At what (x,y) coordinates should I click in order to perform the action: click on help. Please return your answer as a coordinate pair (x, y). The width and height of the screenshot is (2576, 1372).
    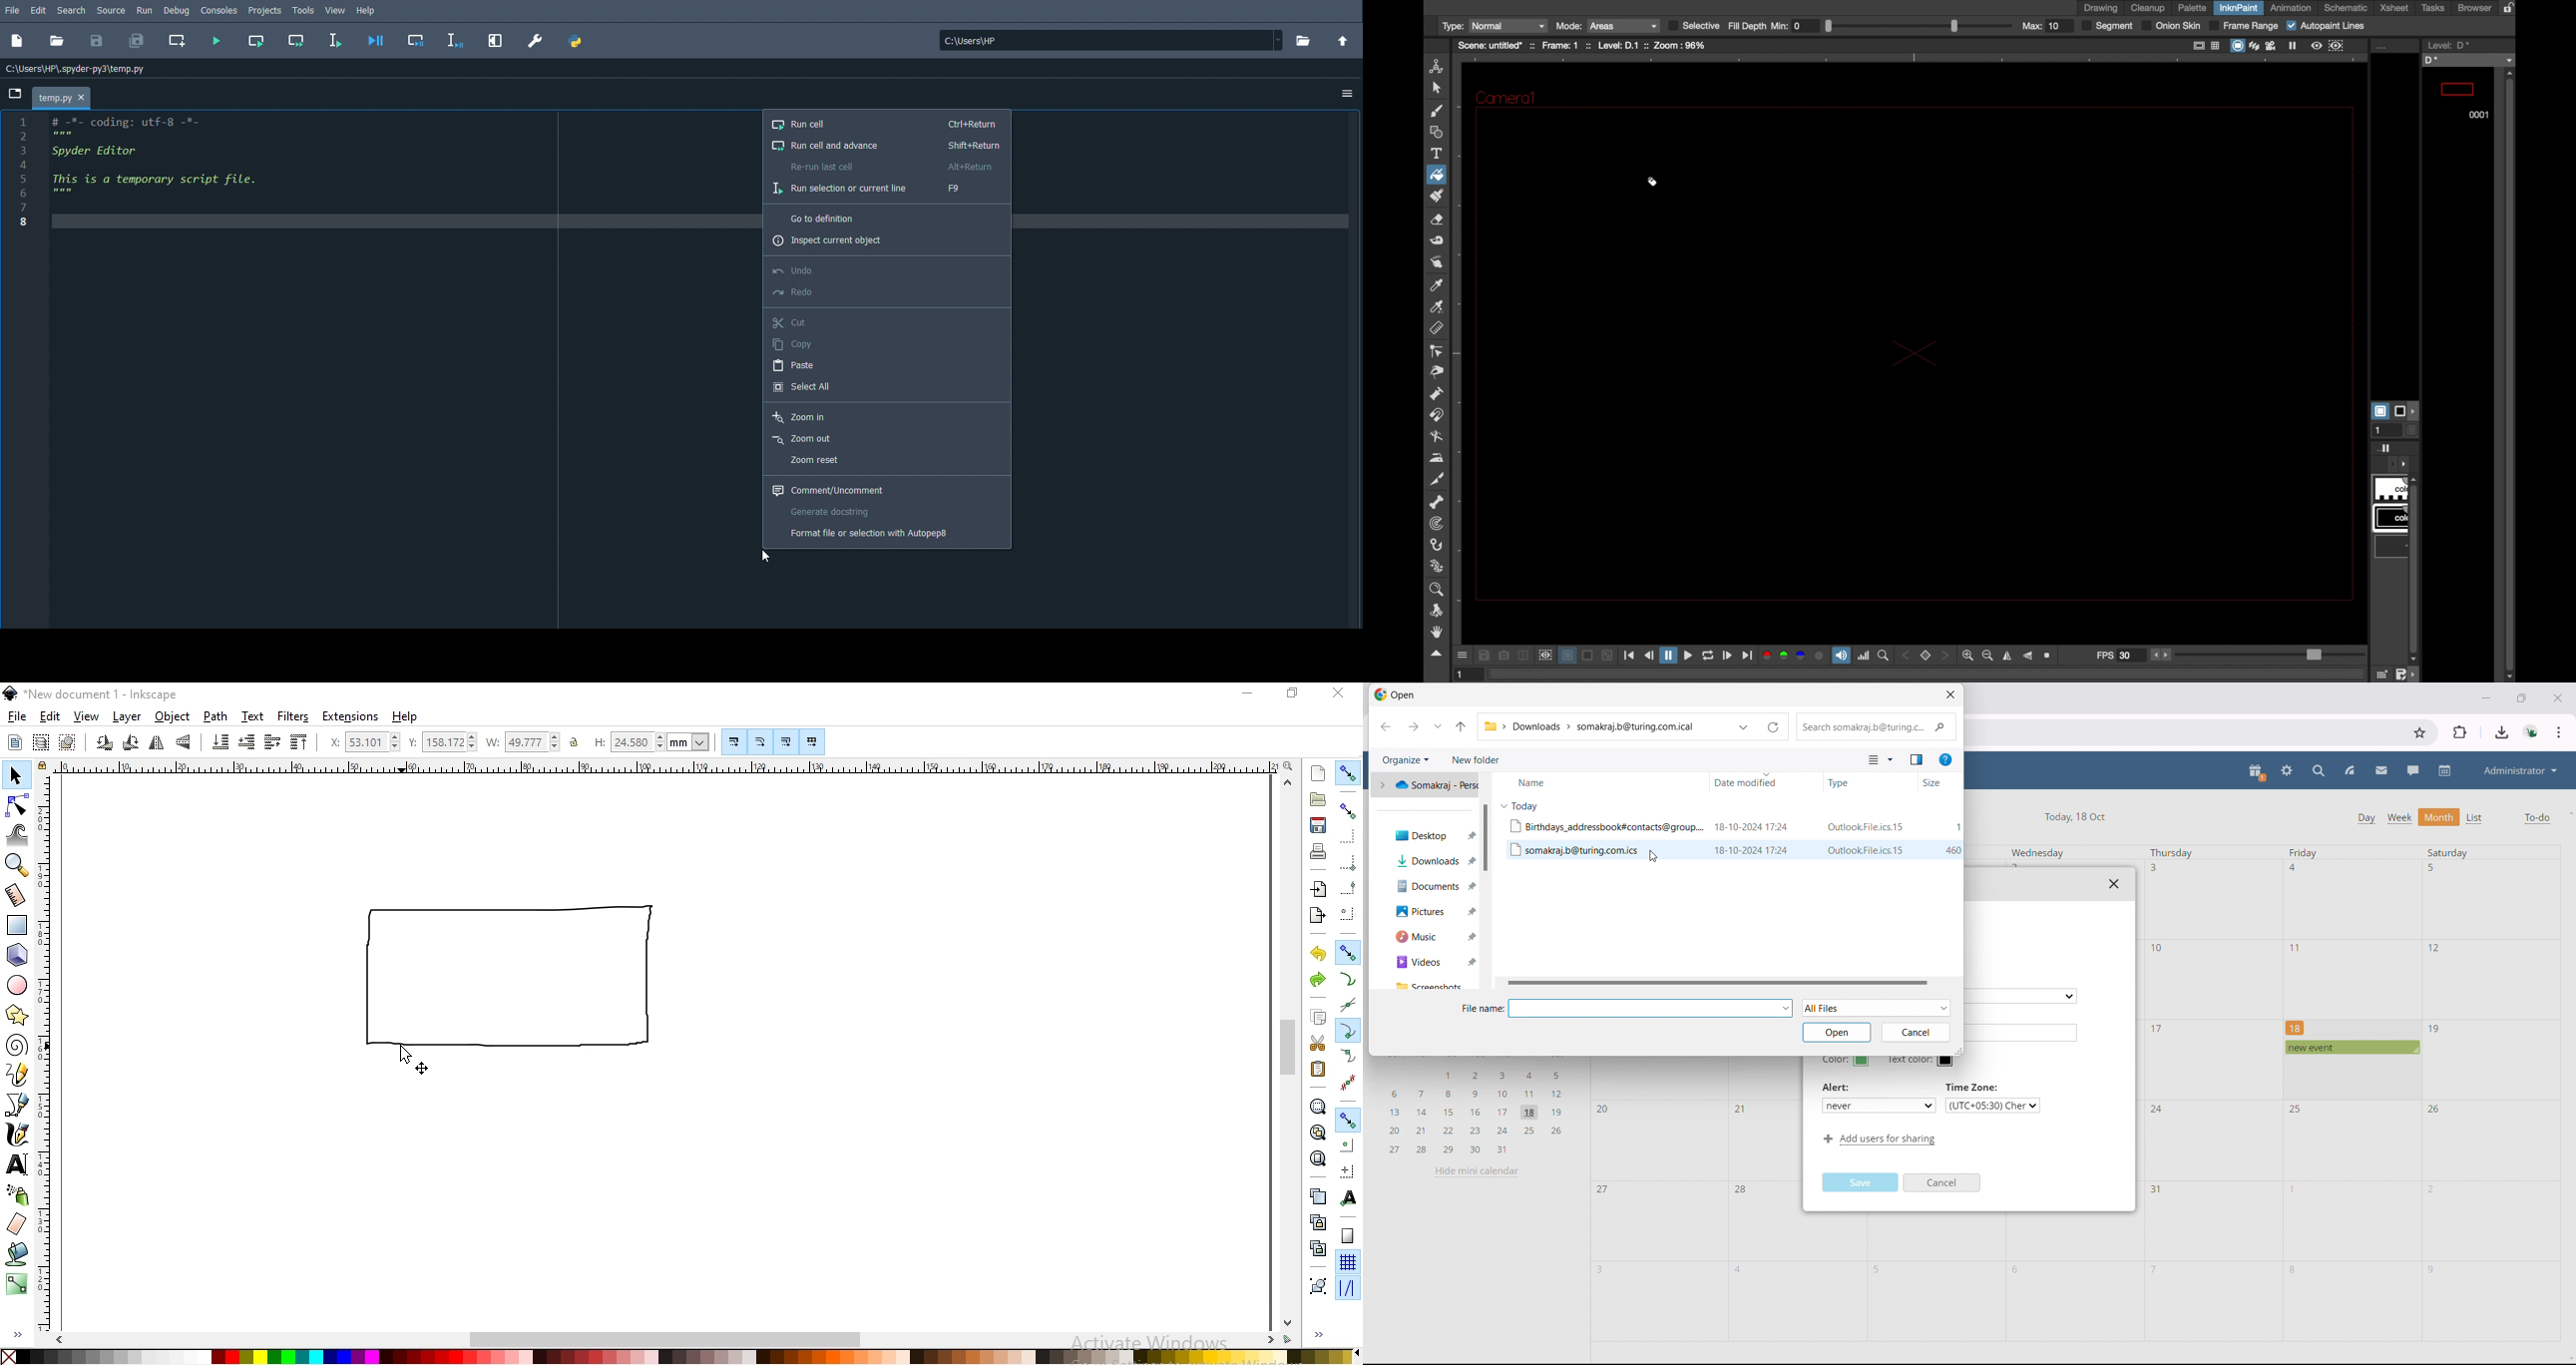
    Looking at the image, I should click on (405, 717).